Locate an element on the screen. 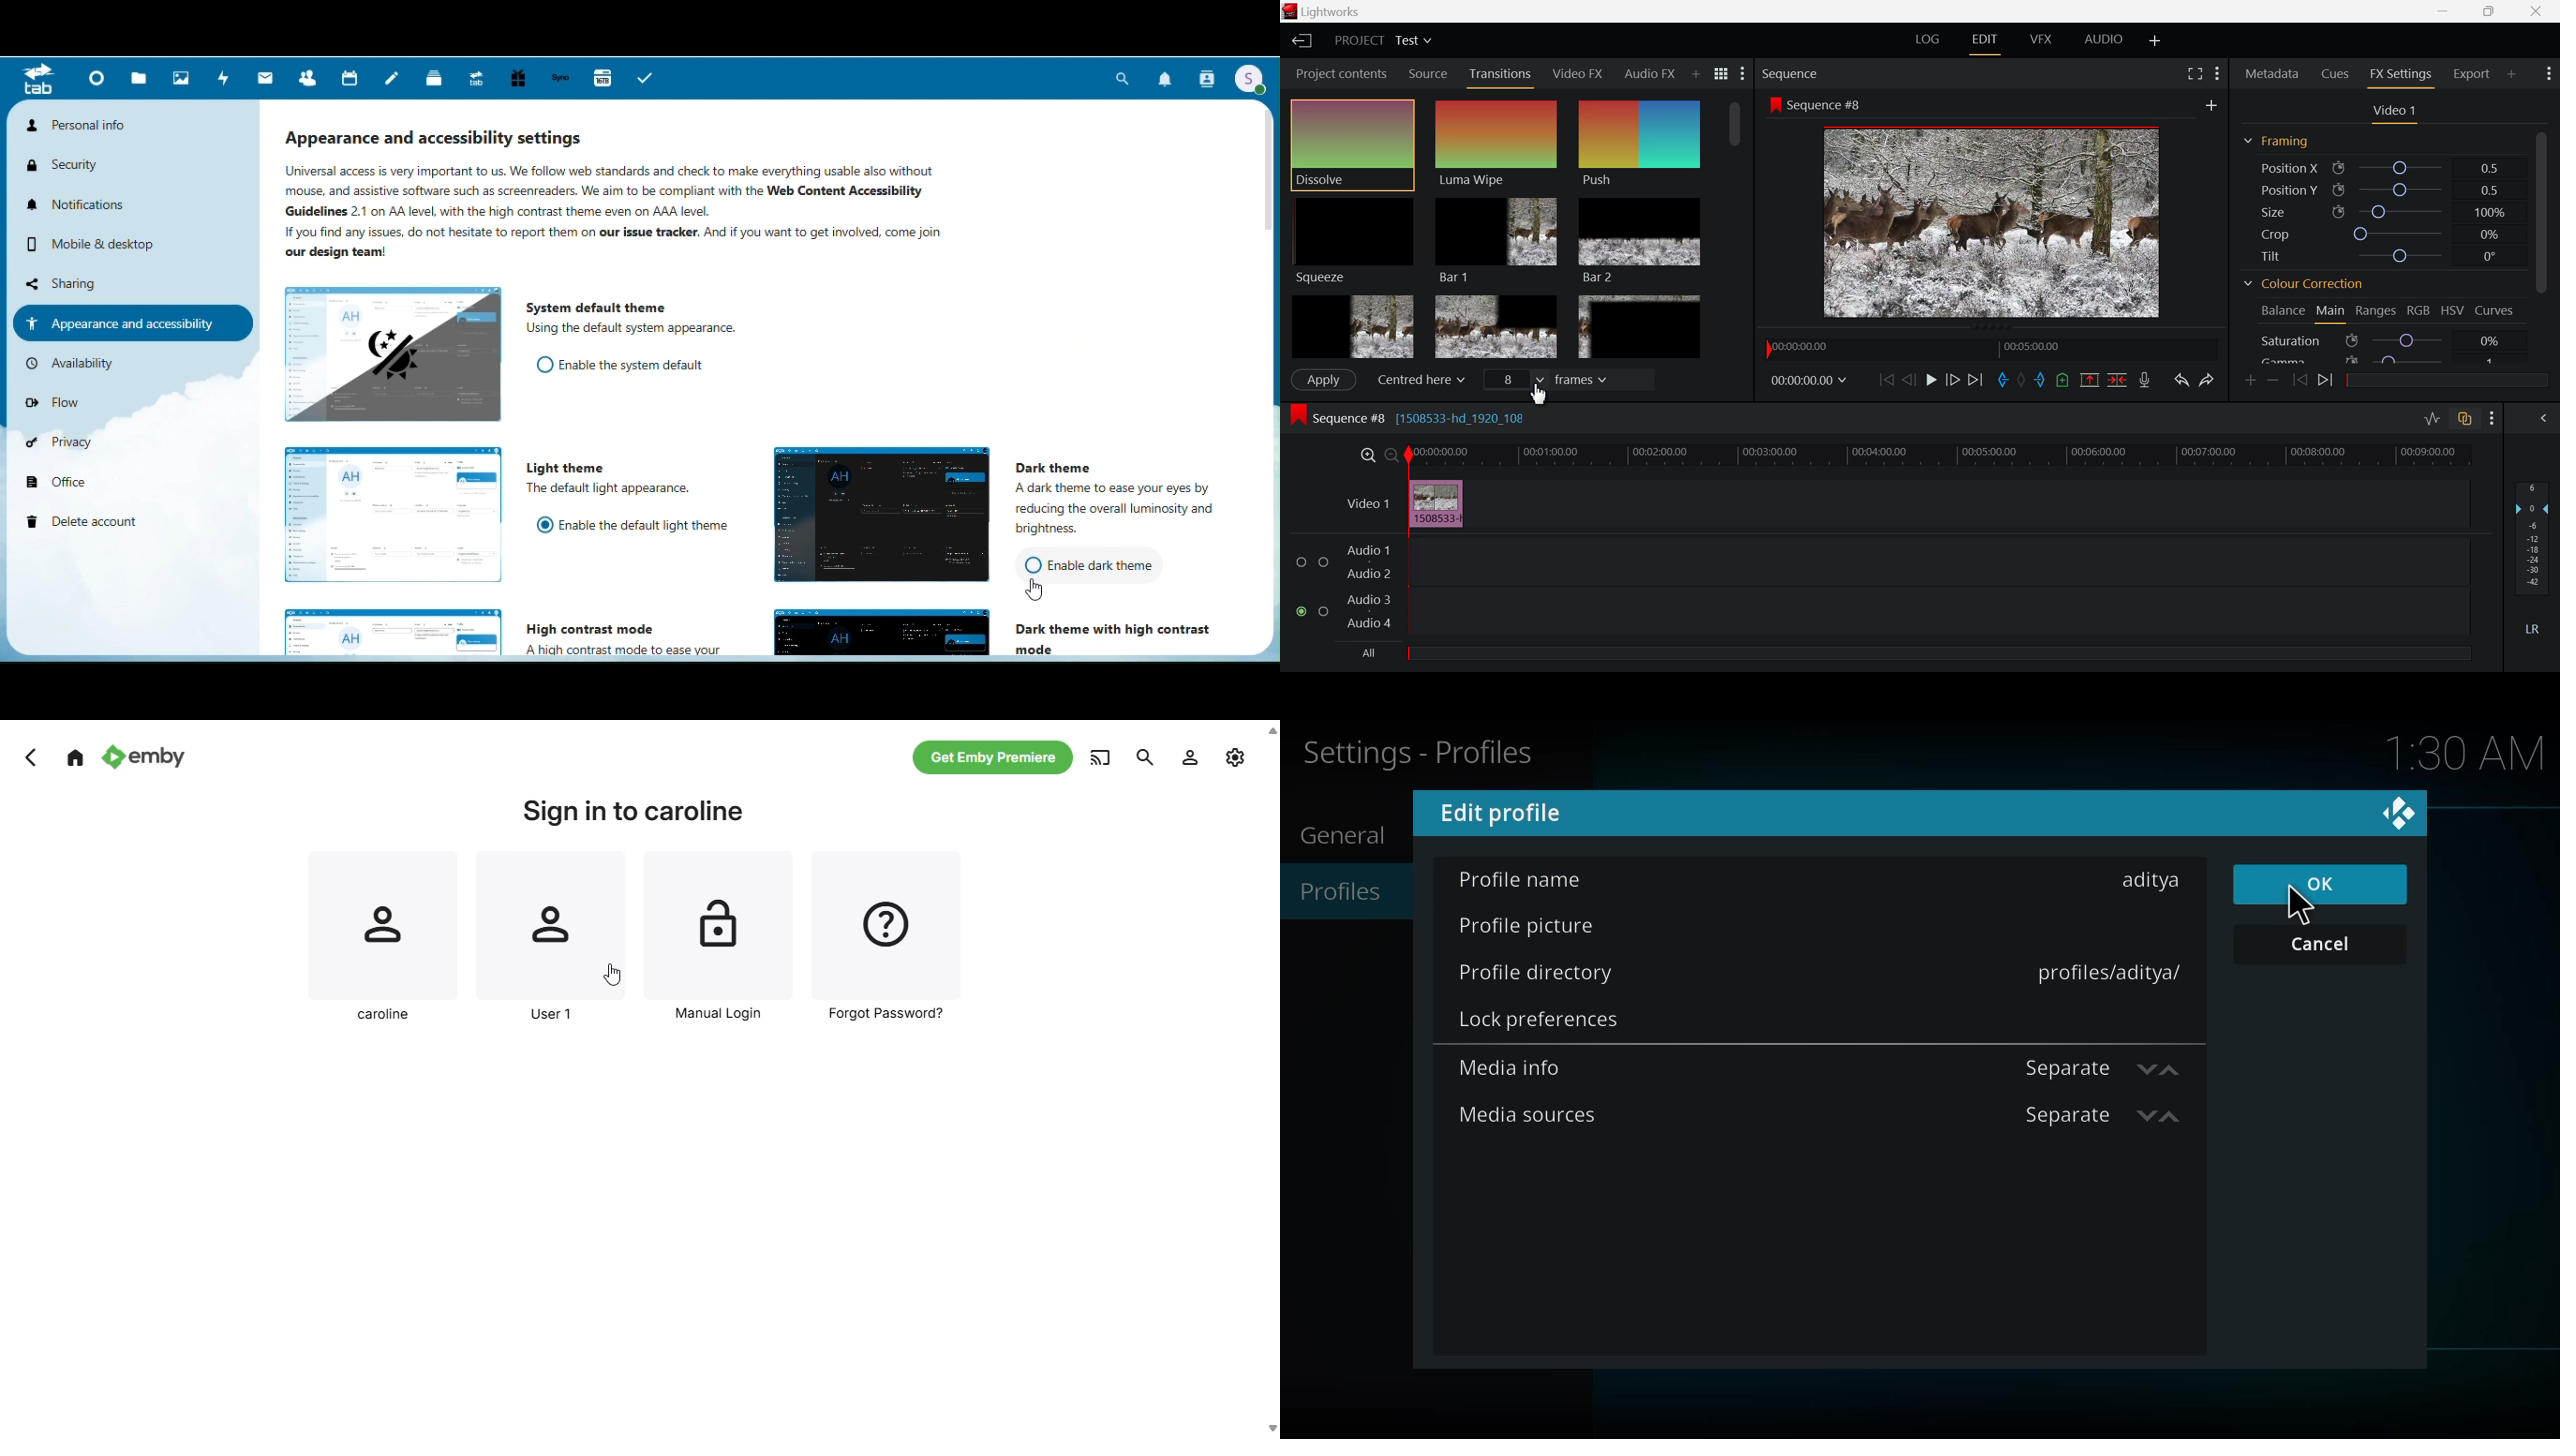  Sequence Preview Screen is located at coordinates (1995, 222).